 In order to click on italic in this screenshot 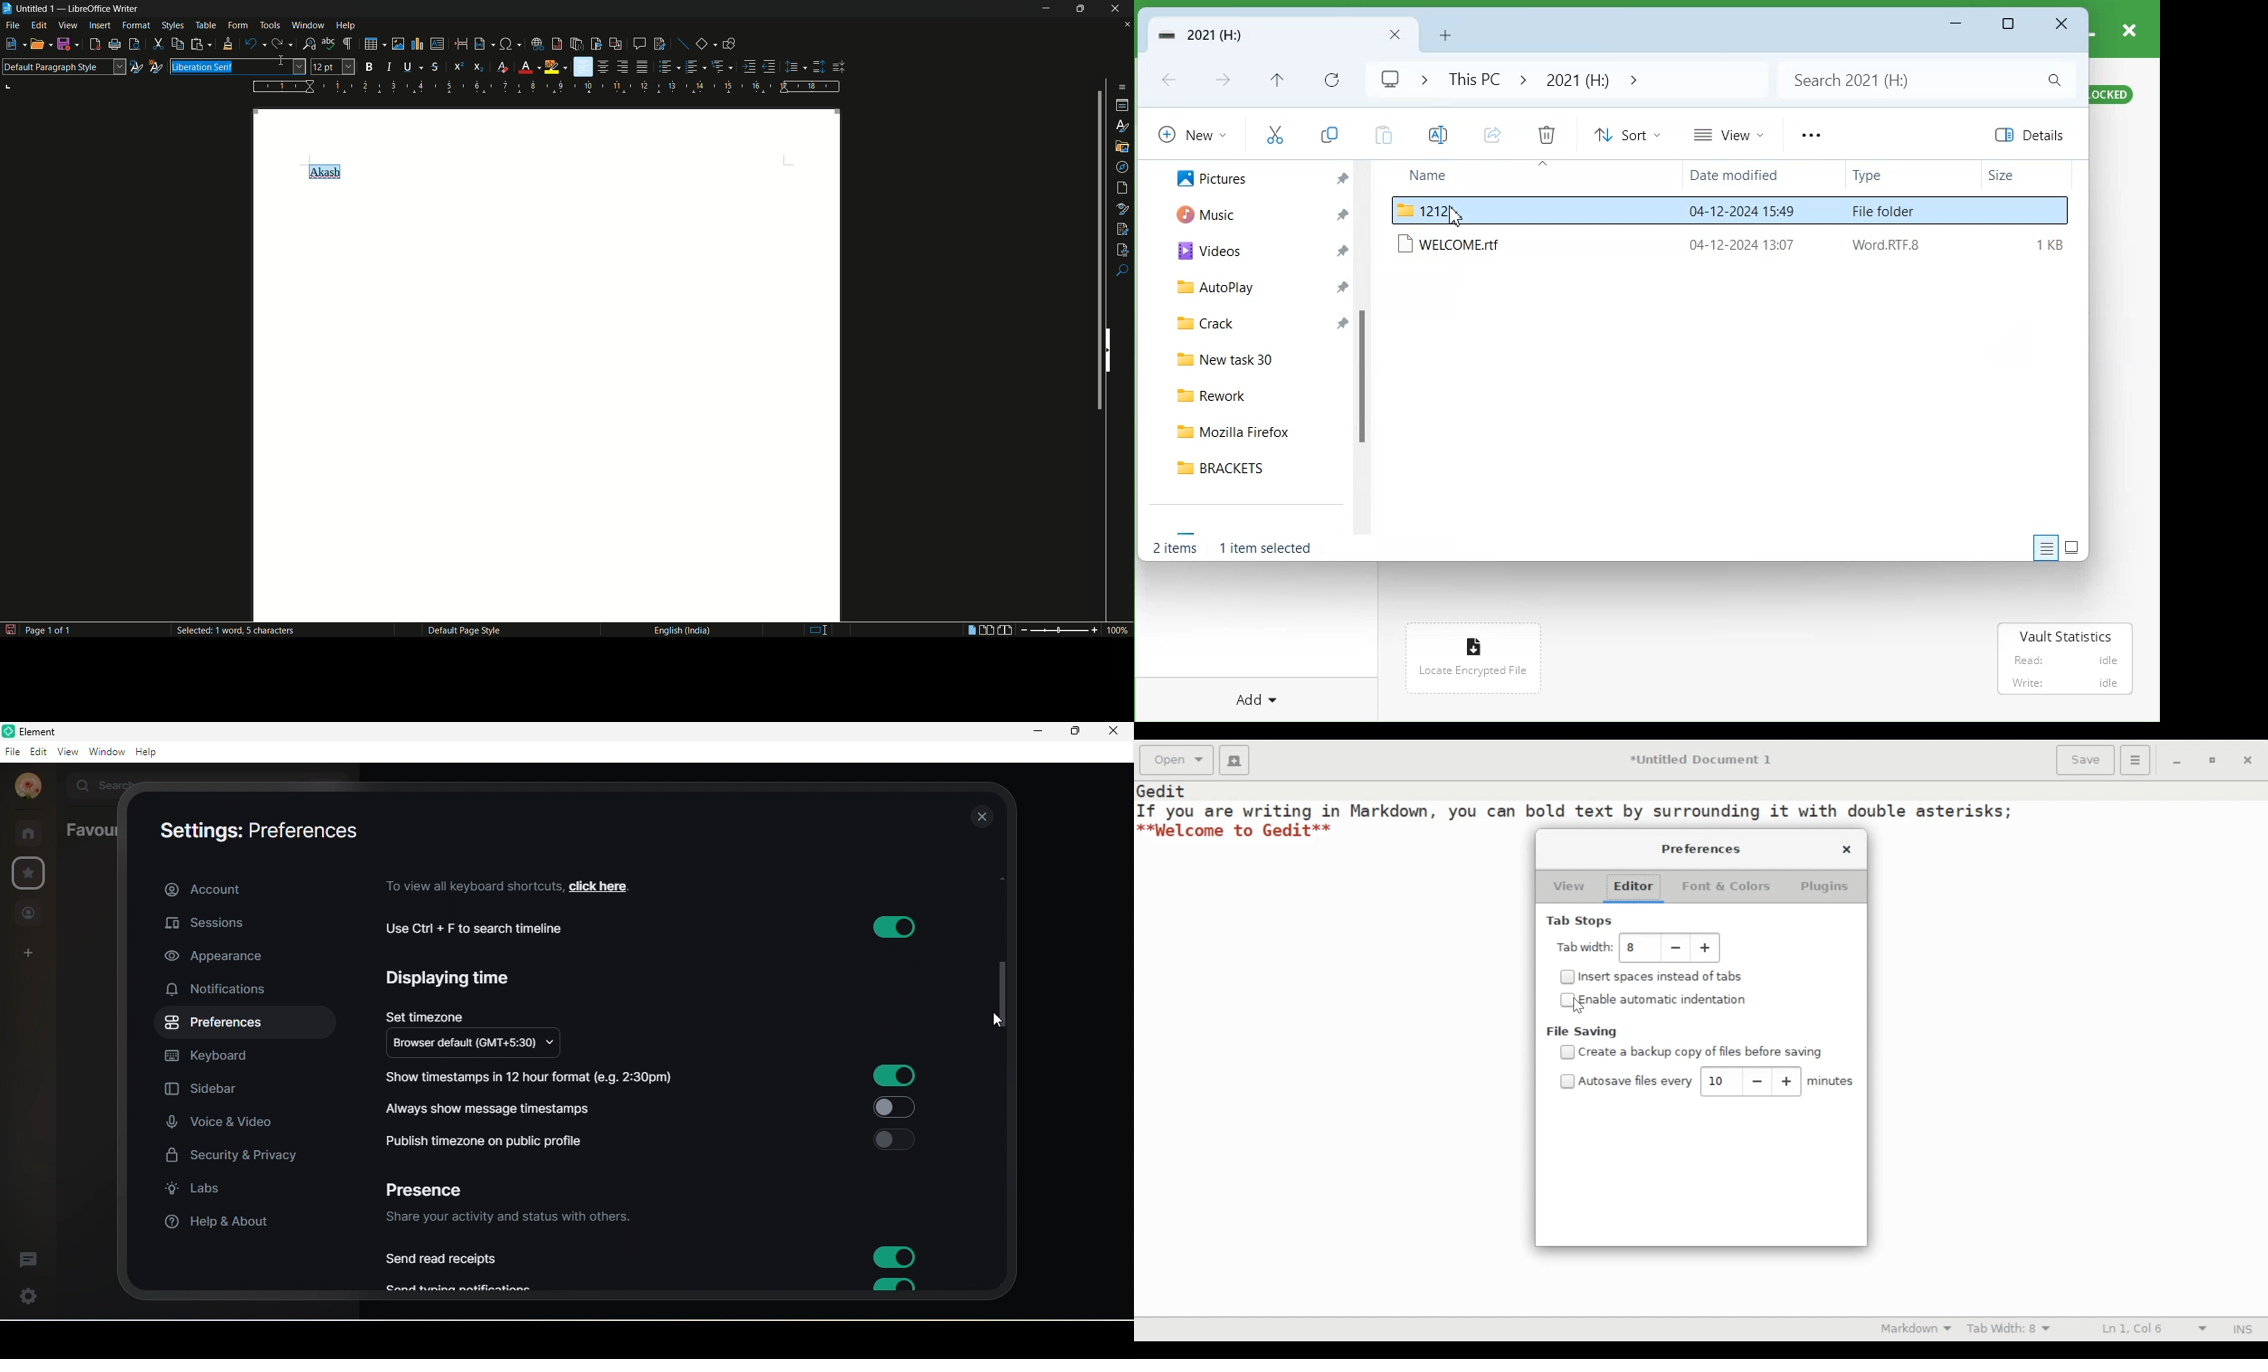, I will do `click(392, 67)`.